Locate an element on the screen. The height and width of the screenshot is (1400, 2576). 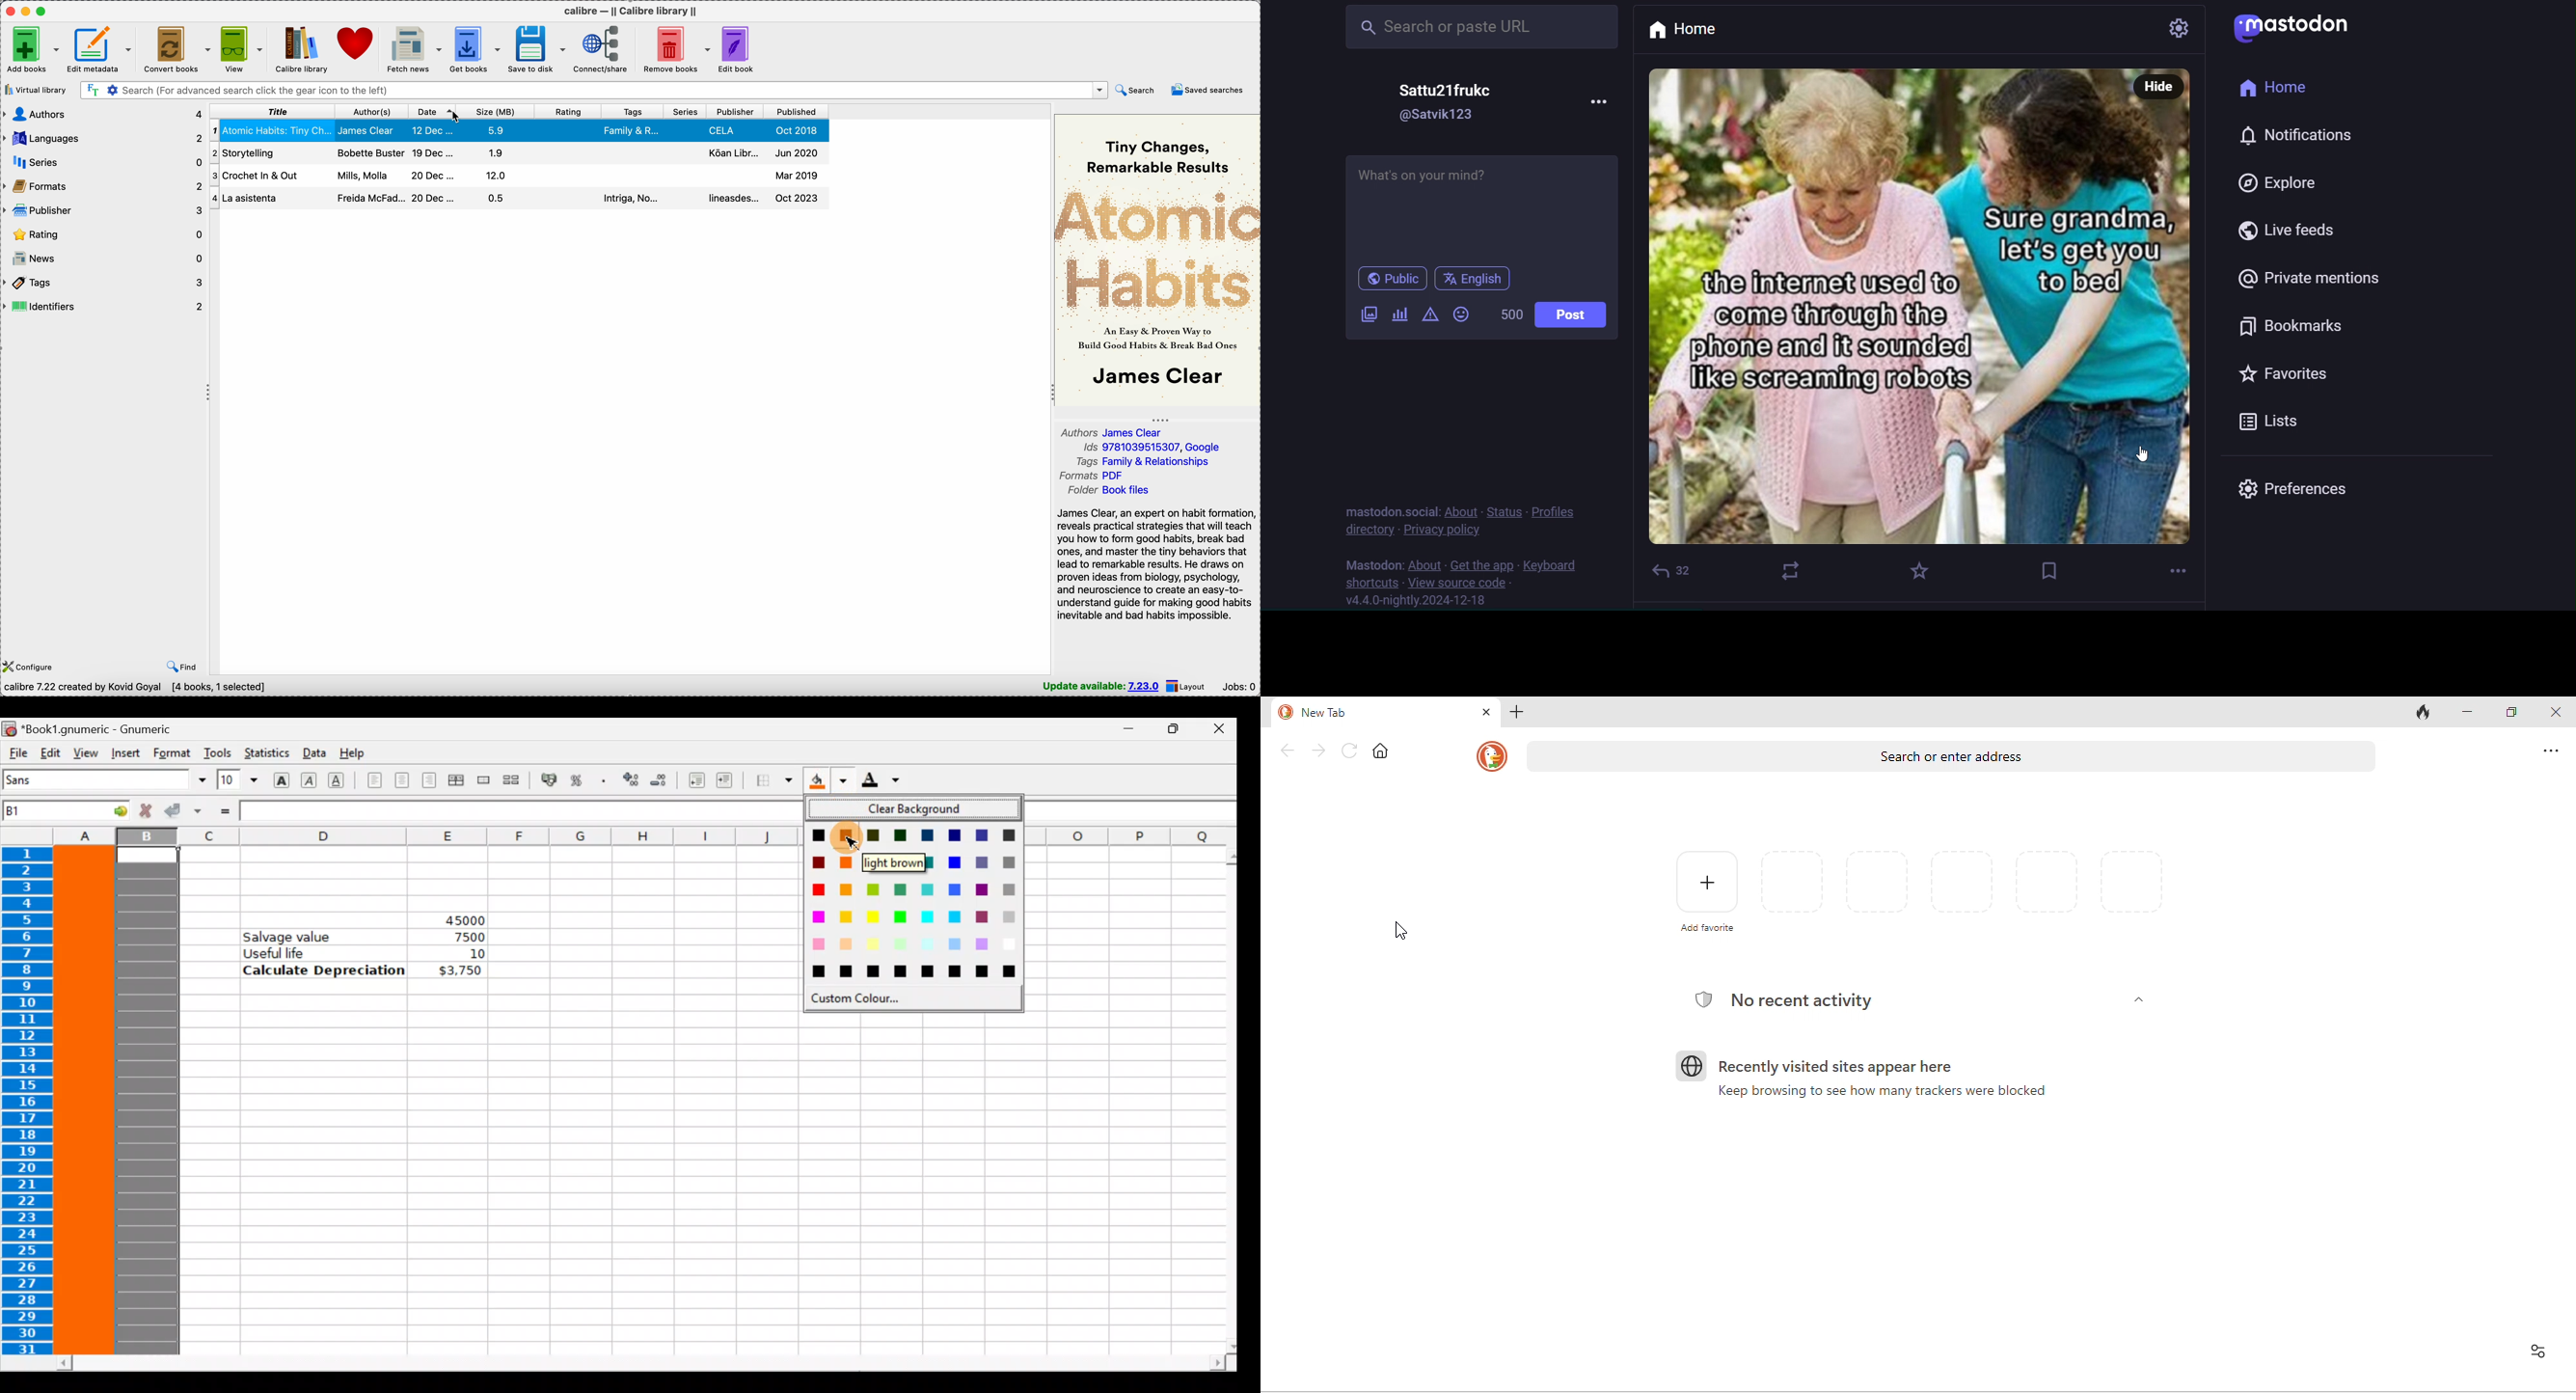
Font name - Sans is located at coordinates (102, 780).